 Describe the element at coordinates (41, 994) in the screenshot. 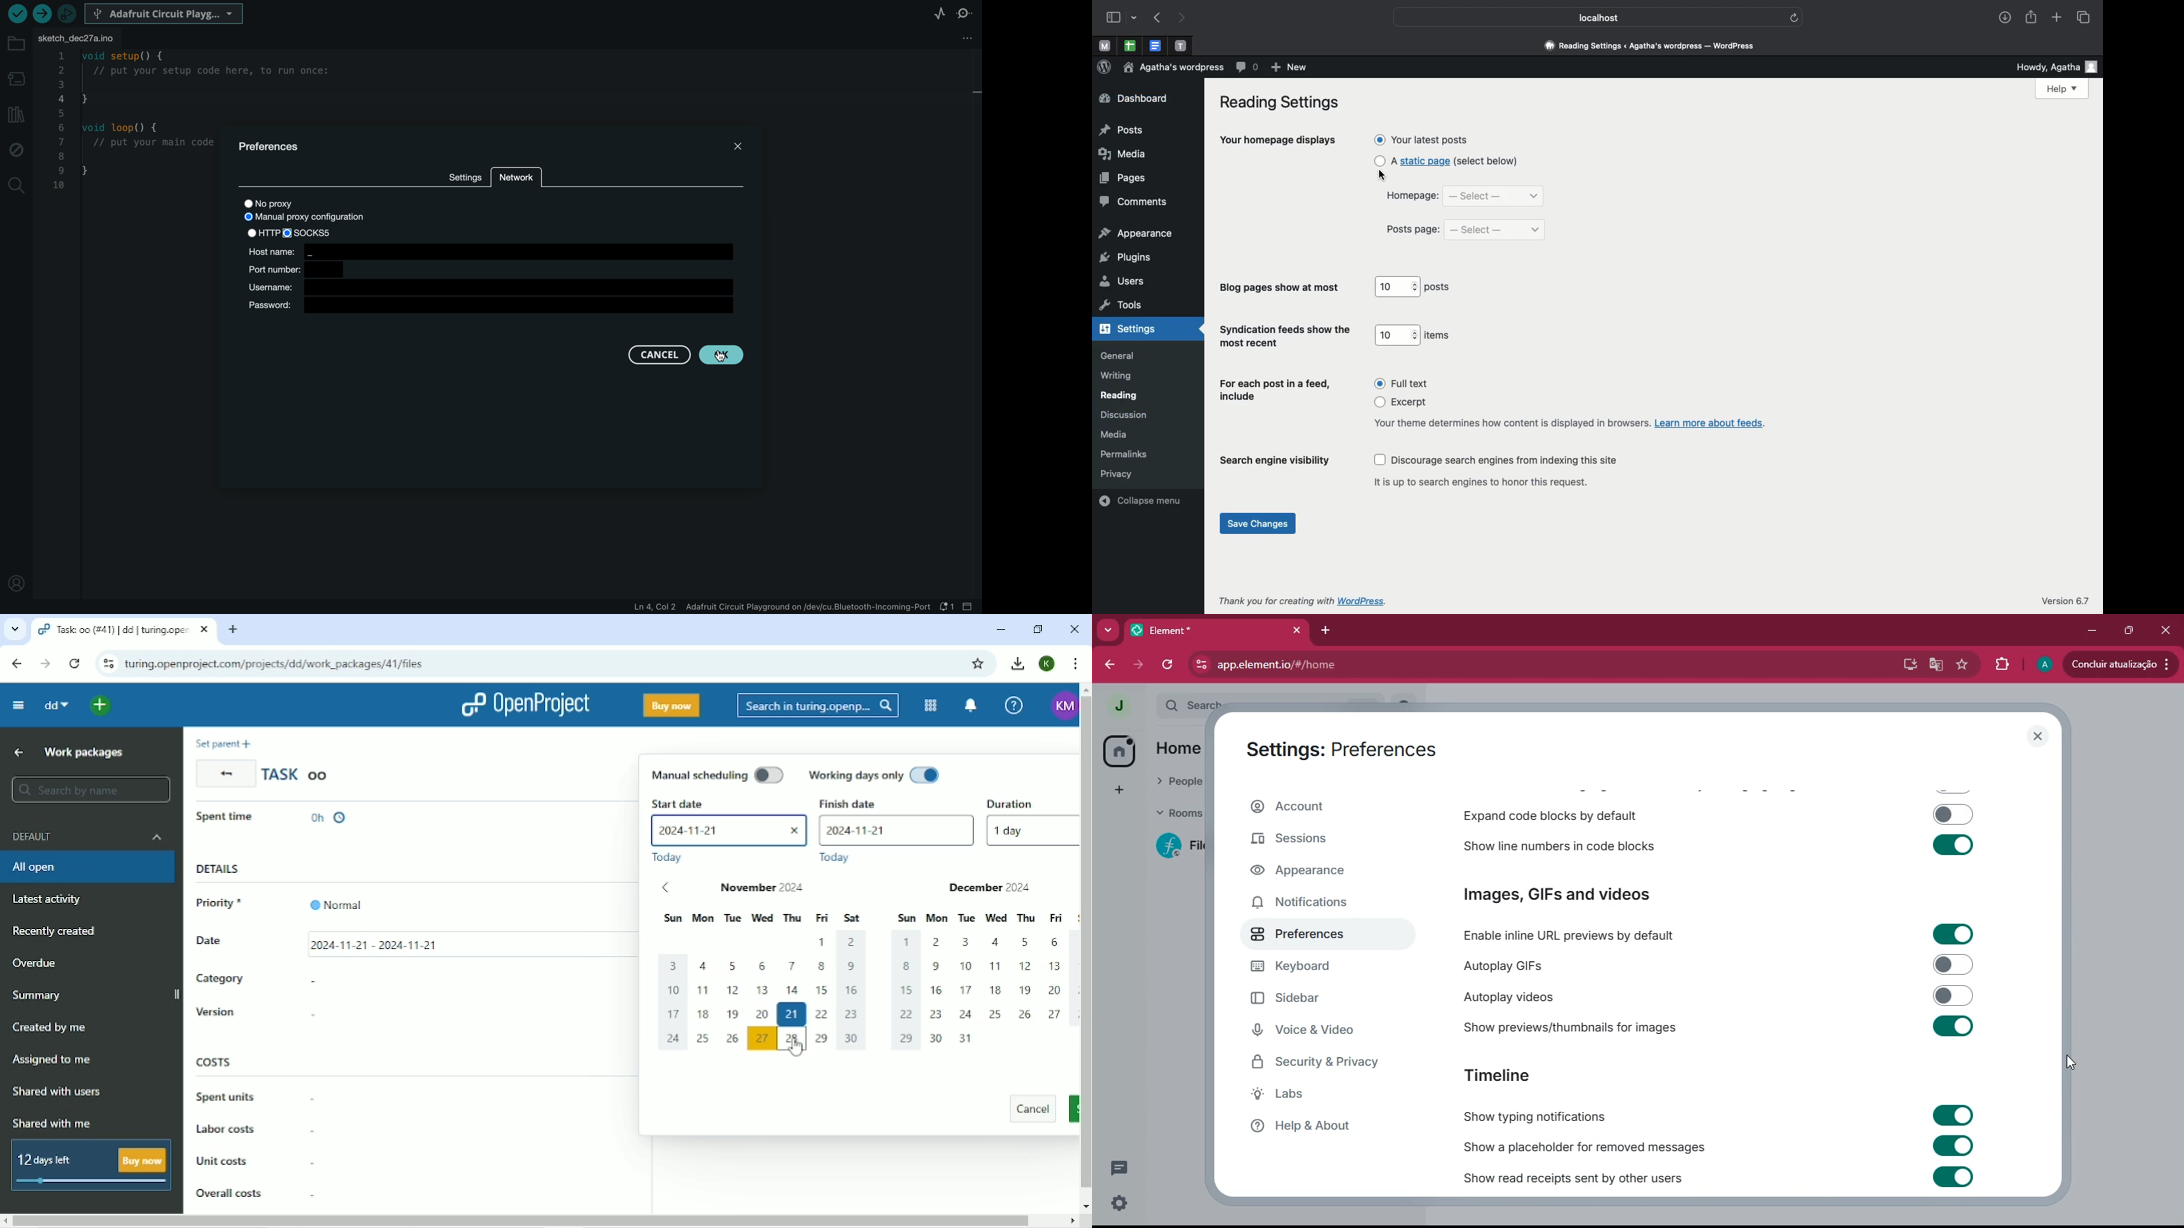

I see `Summary` at that location.